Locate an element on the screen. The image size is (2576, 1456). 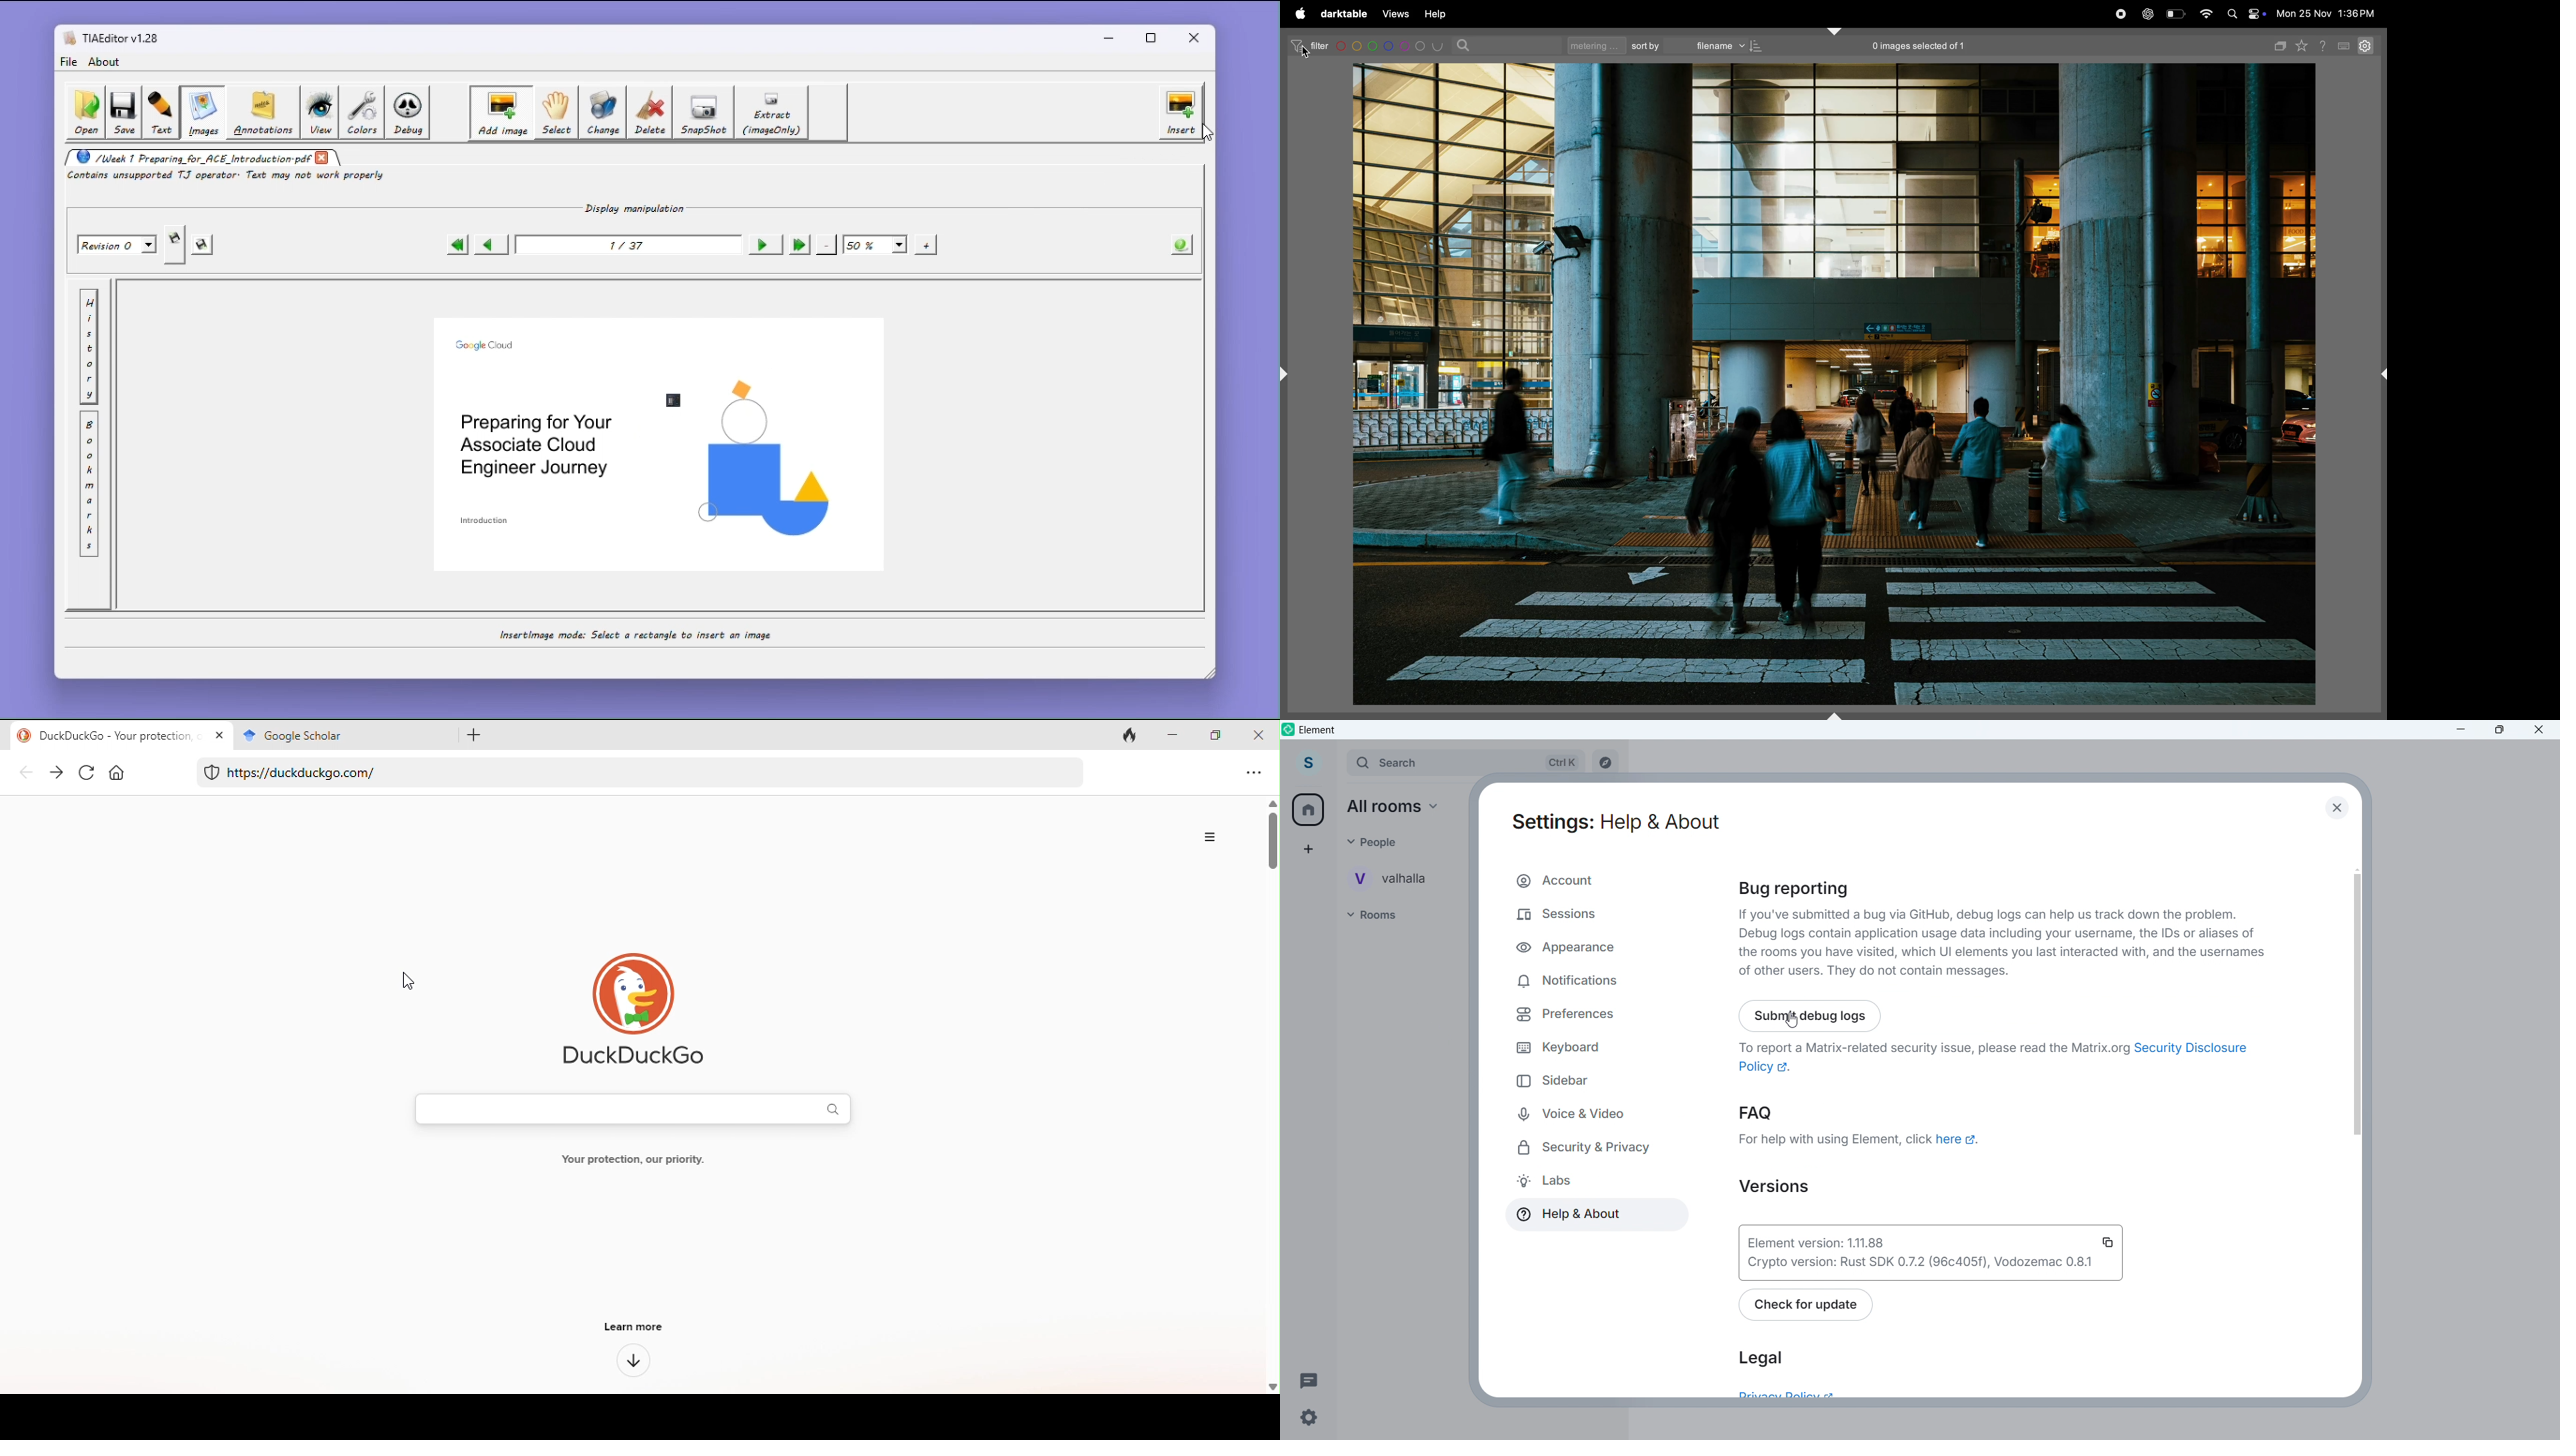
Element version: 1.11.88 is located at coordinates (1875, 1241).